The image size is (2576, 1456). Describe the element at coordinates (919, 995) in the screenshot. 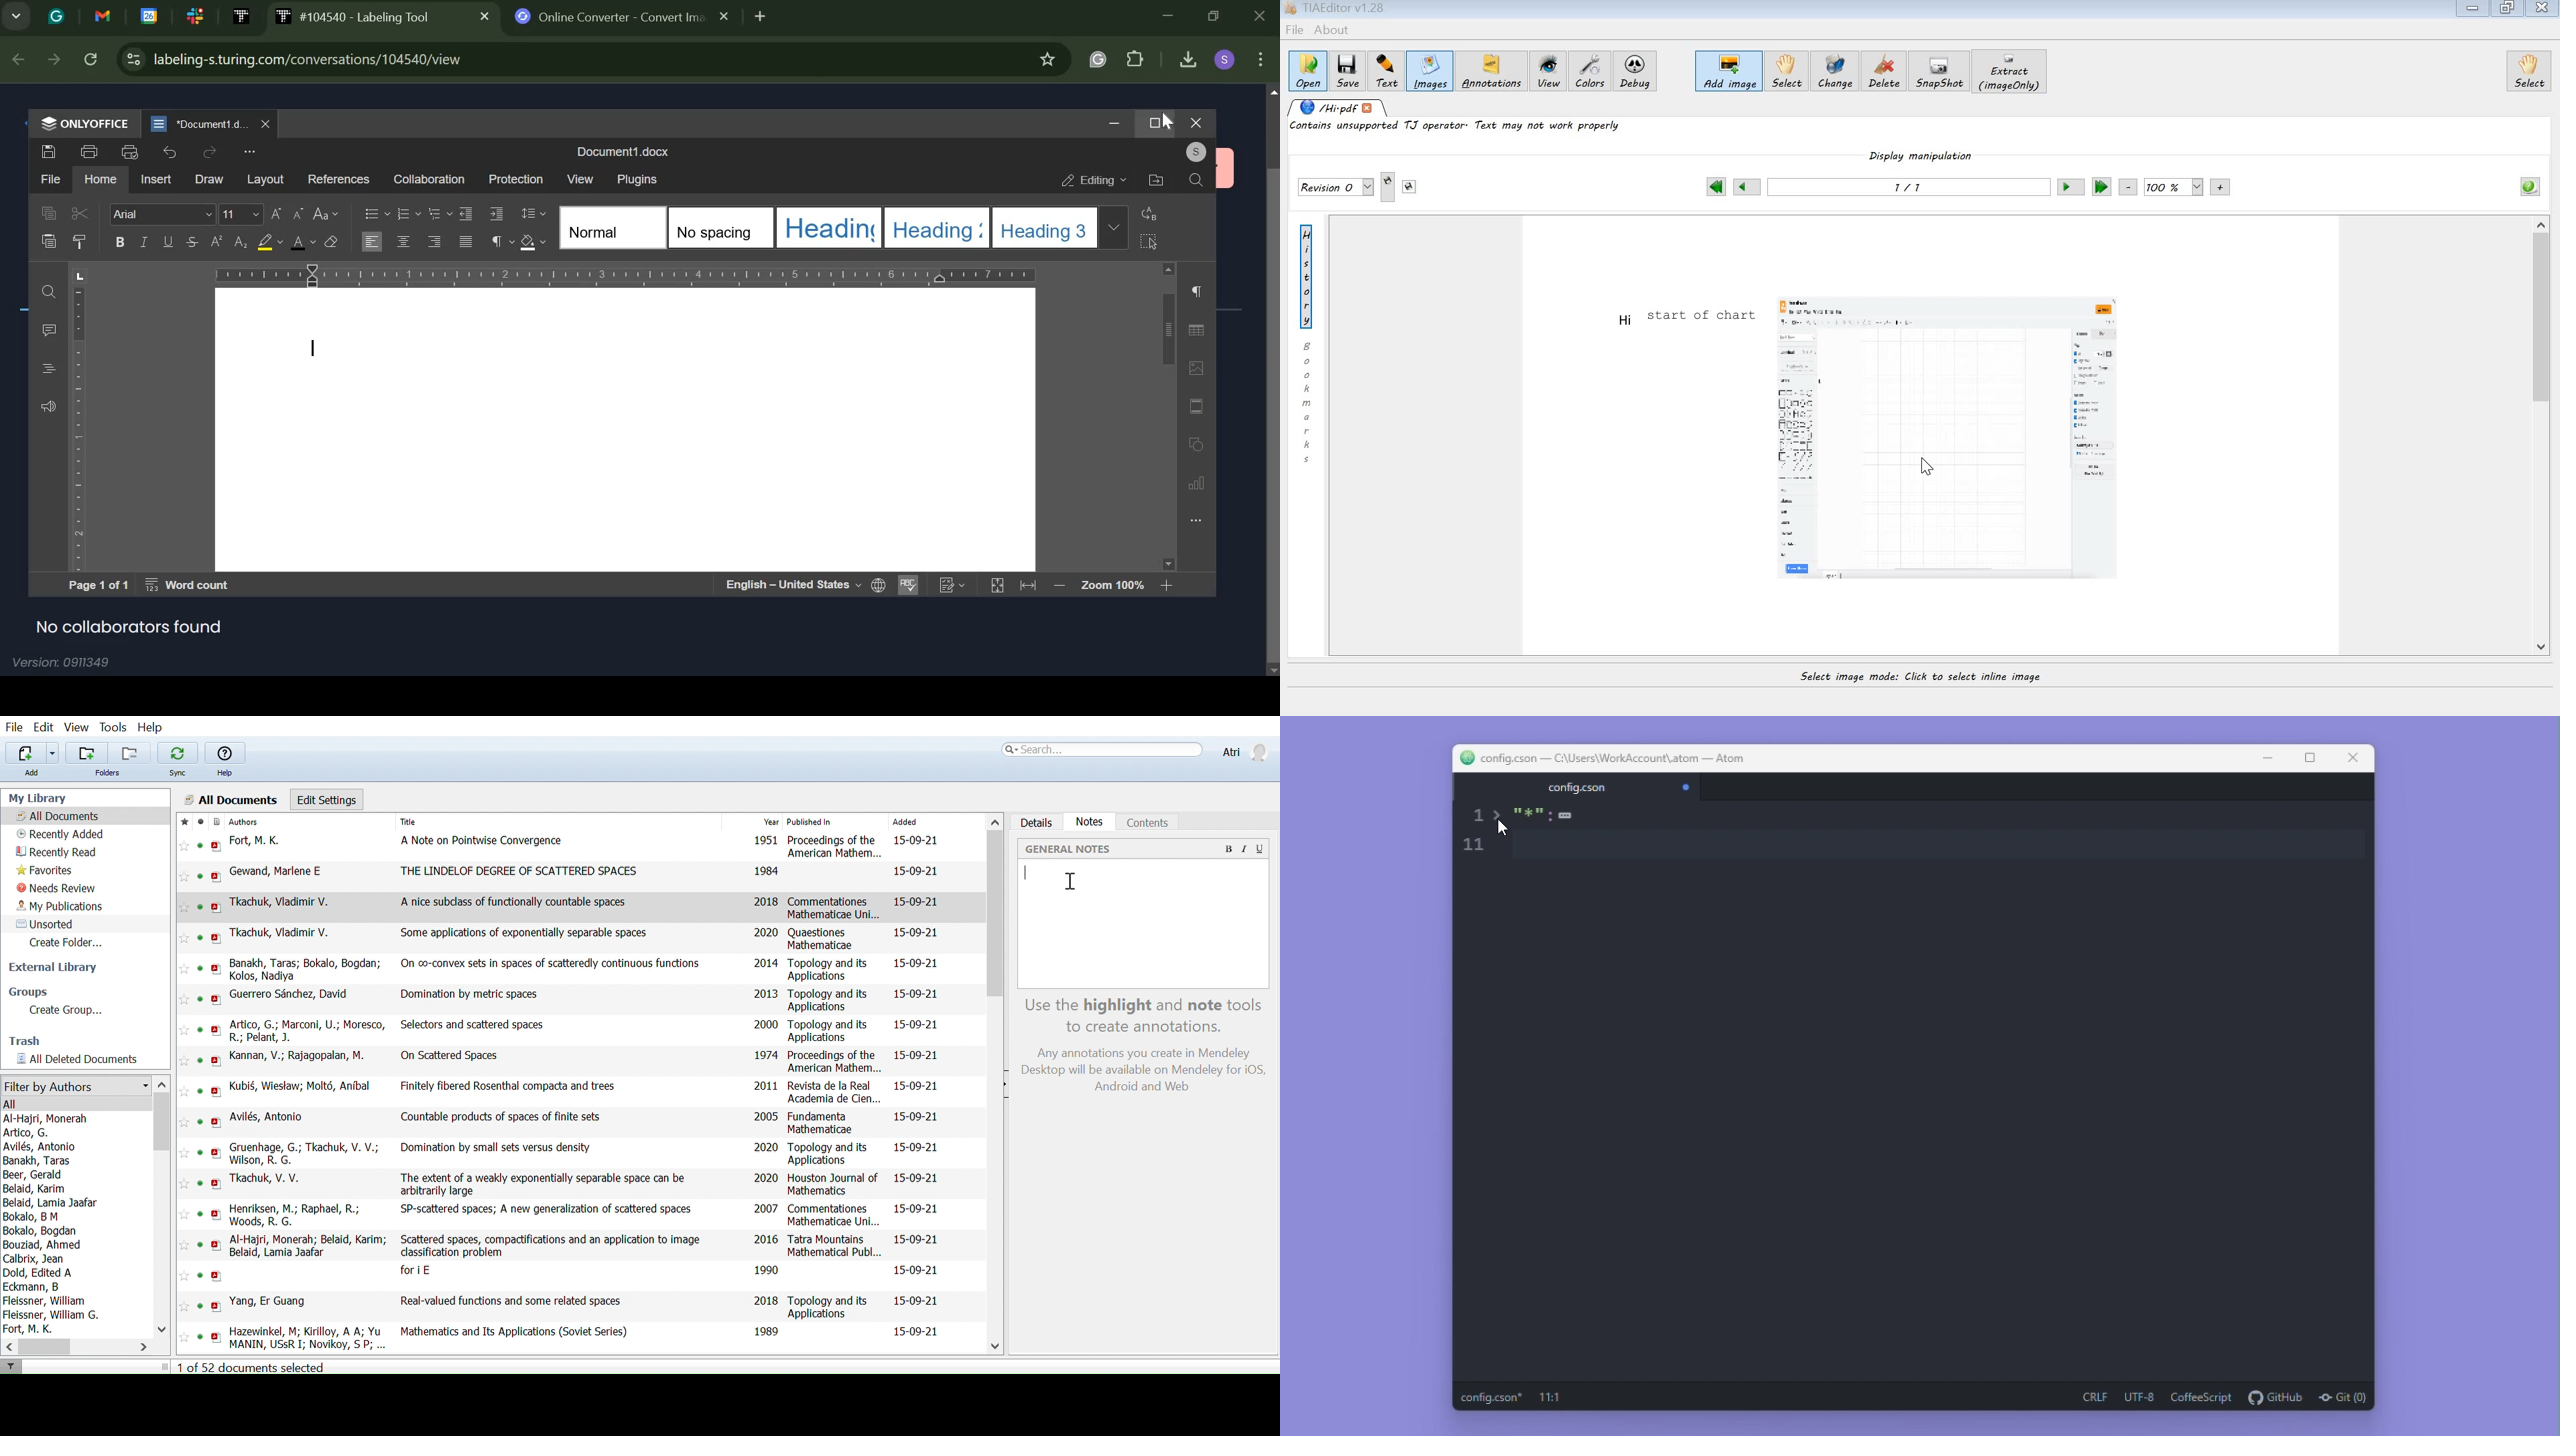

I see `15-09-21` at that location.